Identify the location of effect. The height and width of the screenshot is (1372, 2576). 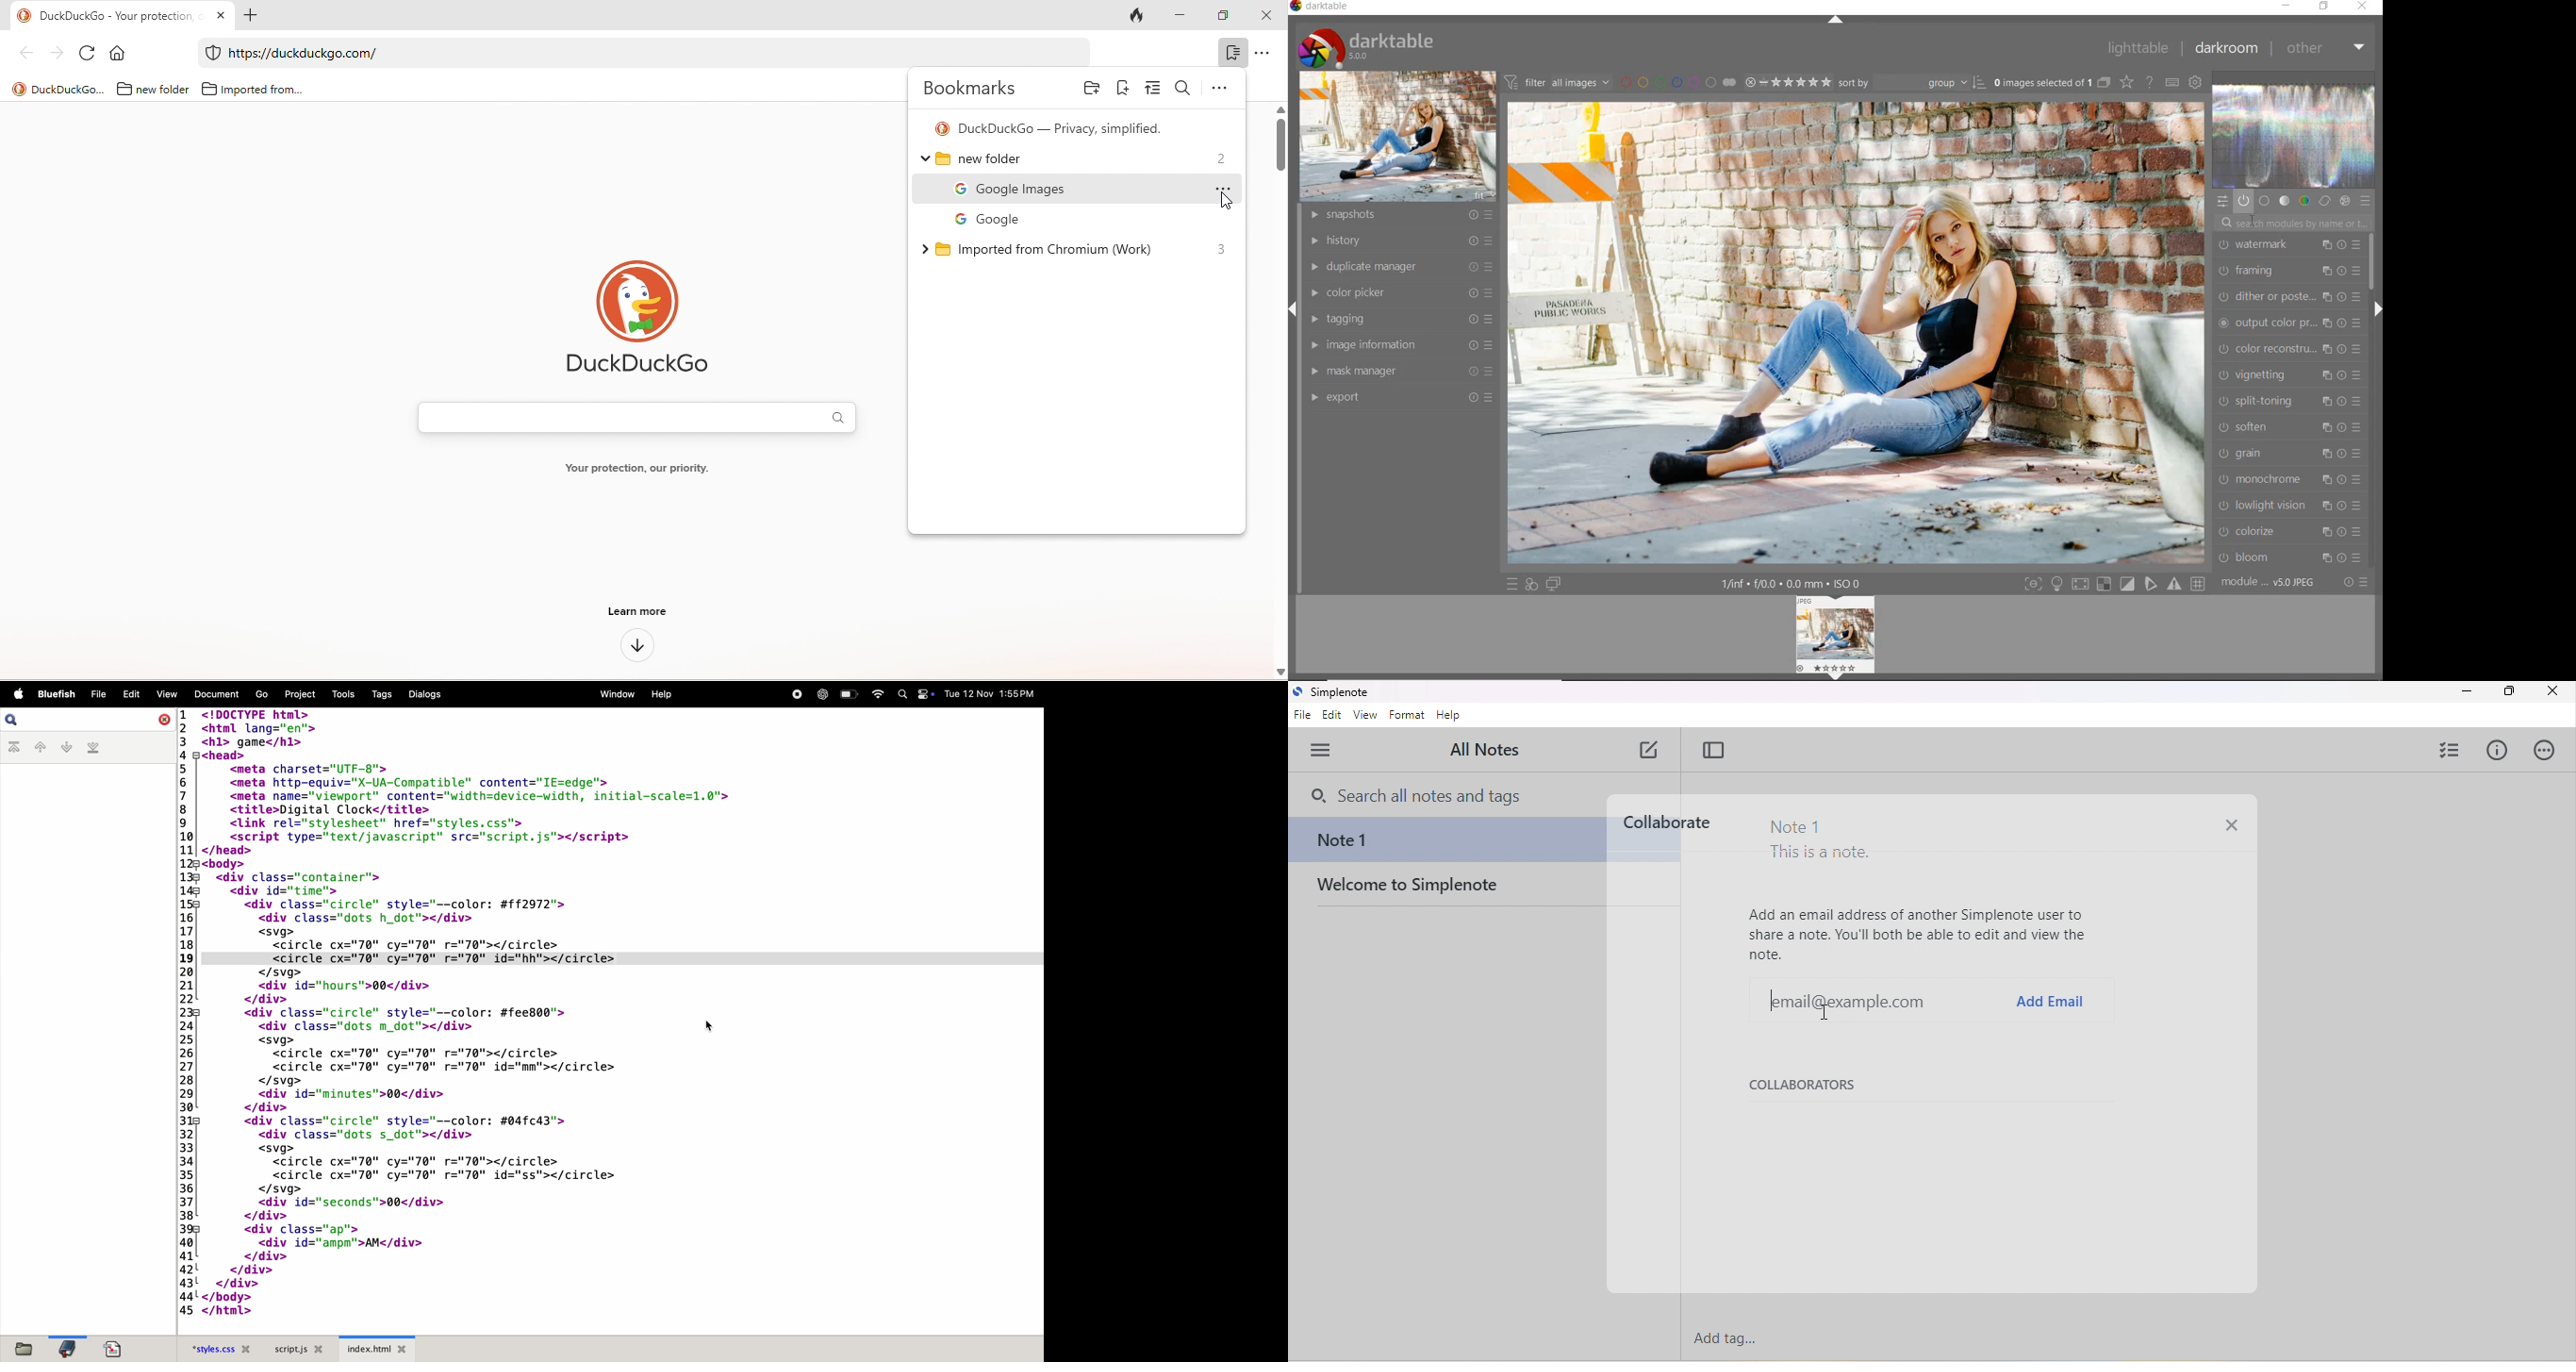
(2347, 200).